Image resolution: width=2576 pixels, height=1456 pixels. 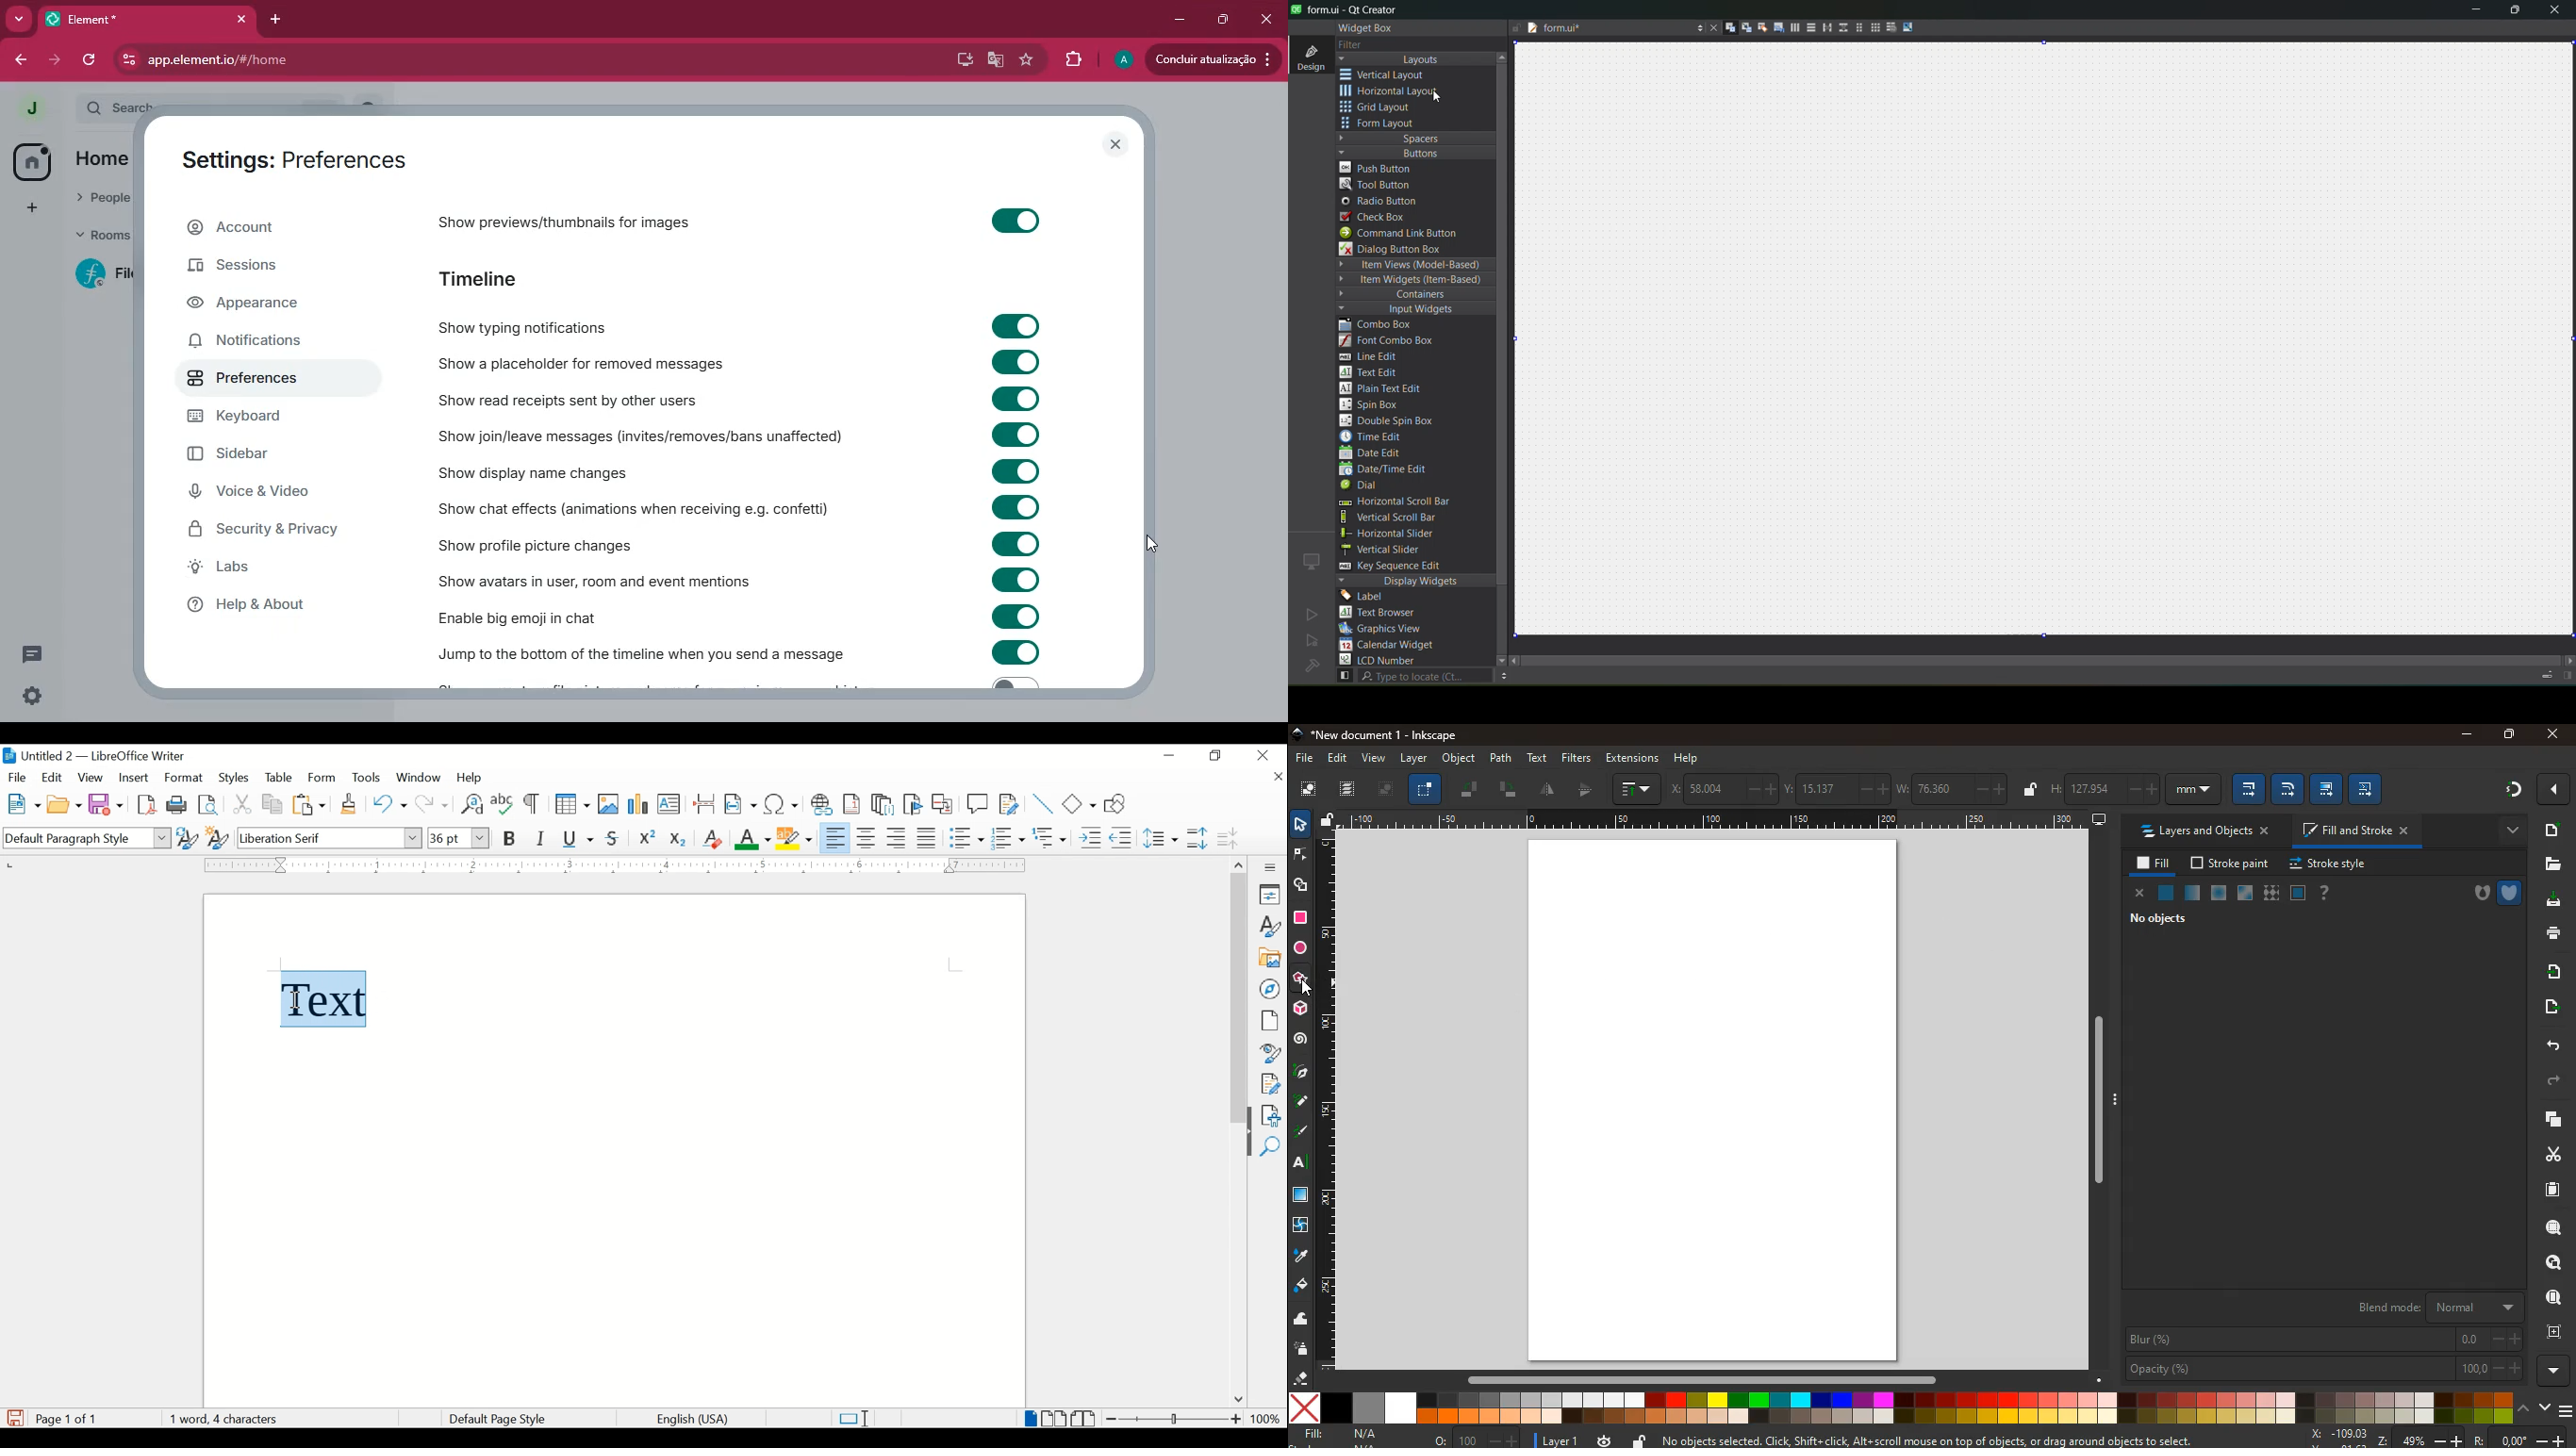 I want to click on square, so click(x=1302, y=919).